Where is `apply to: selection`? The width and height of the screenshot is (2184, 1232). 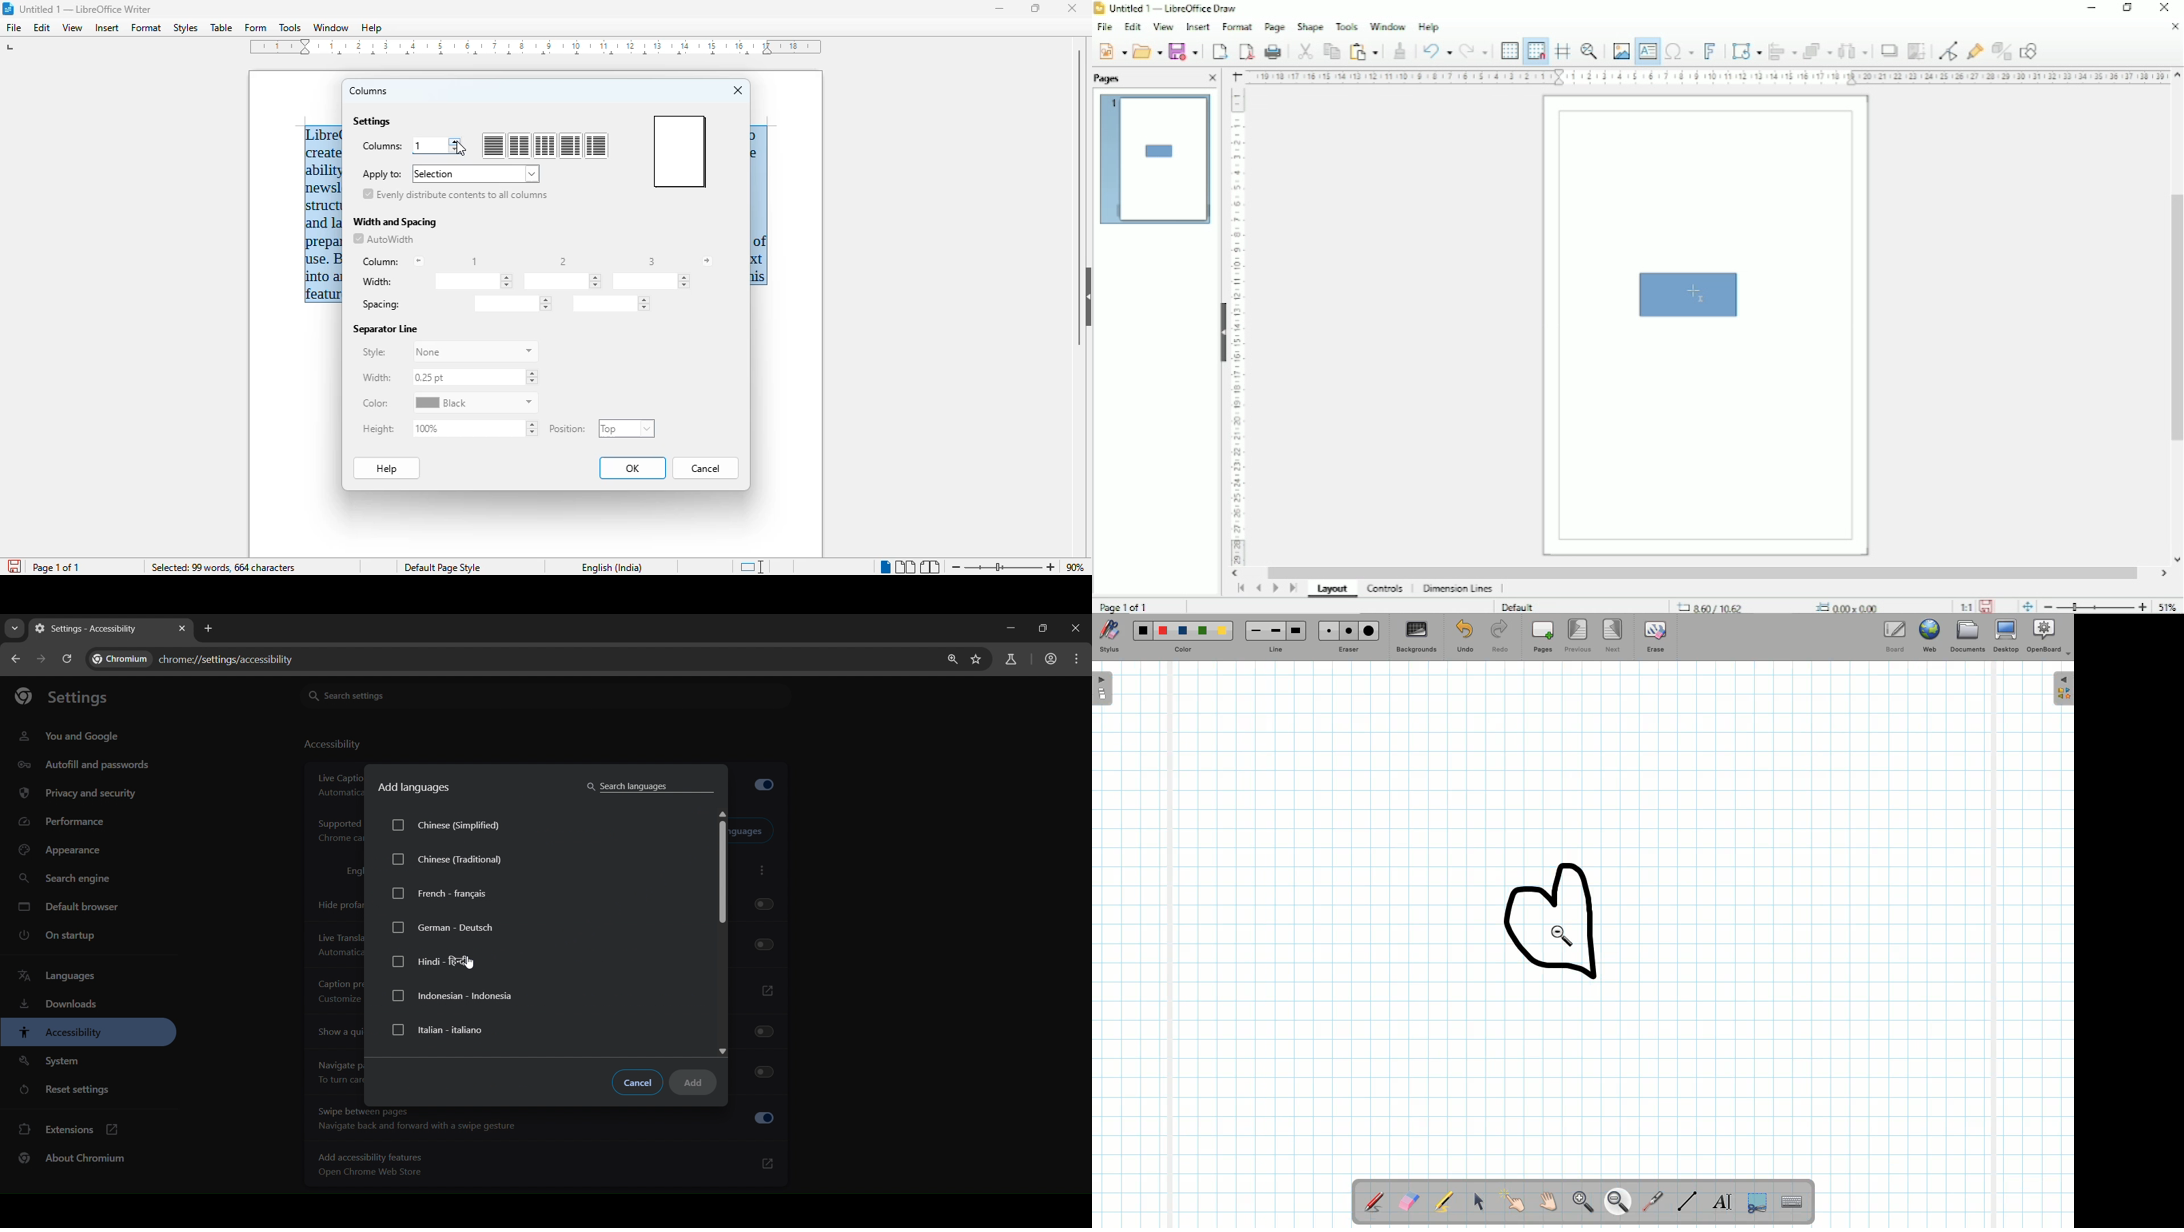 apply to: selection is located at coordinates (449, 173).